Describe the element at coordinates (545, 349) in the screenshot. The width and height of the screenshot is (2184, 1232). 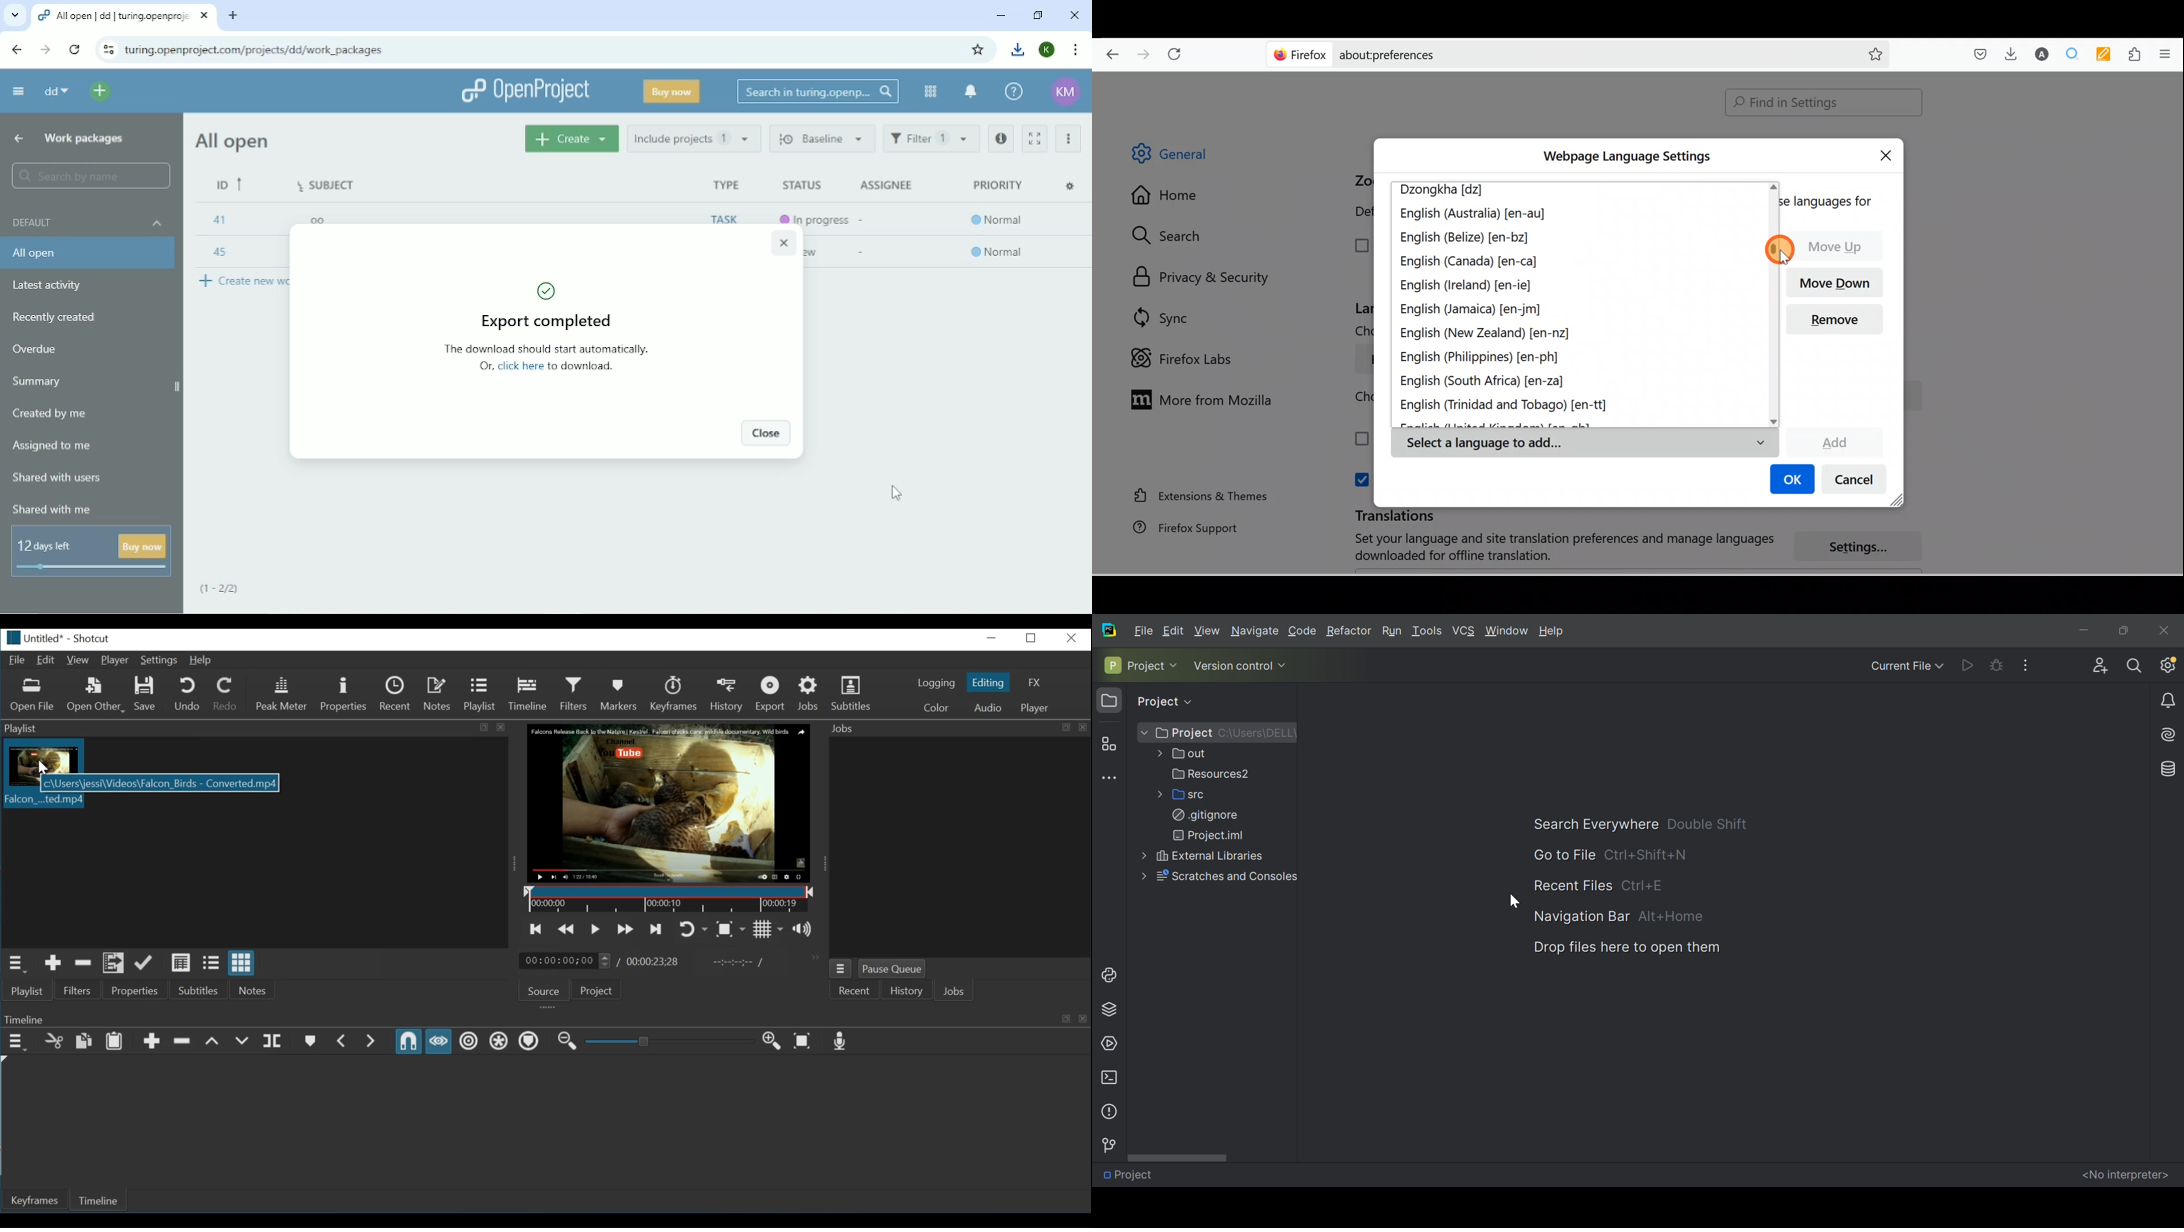
I see `The download should start automatically.` at that location.